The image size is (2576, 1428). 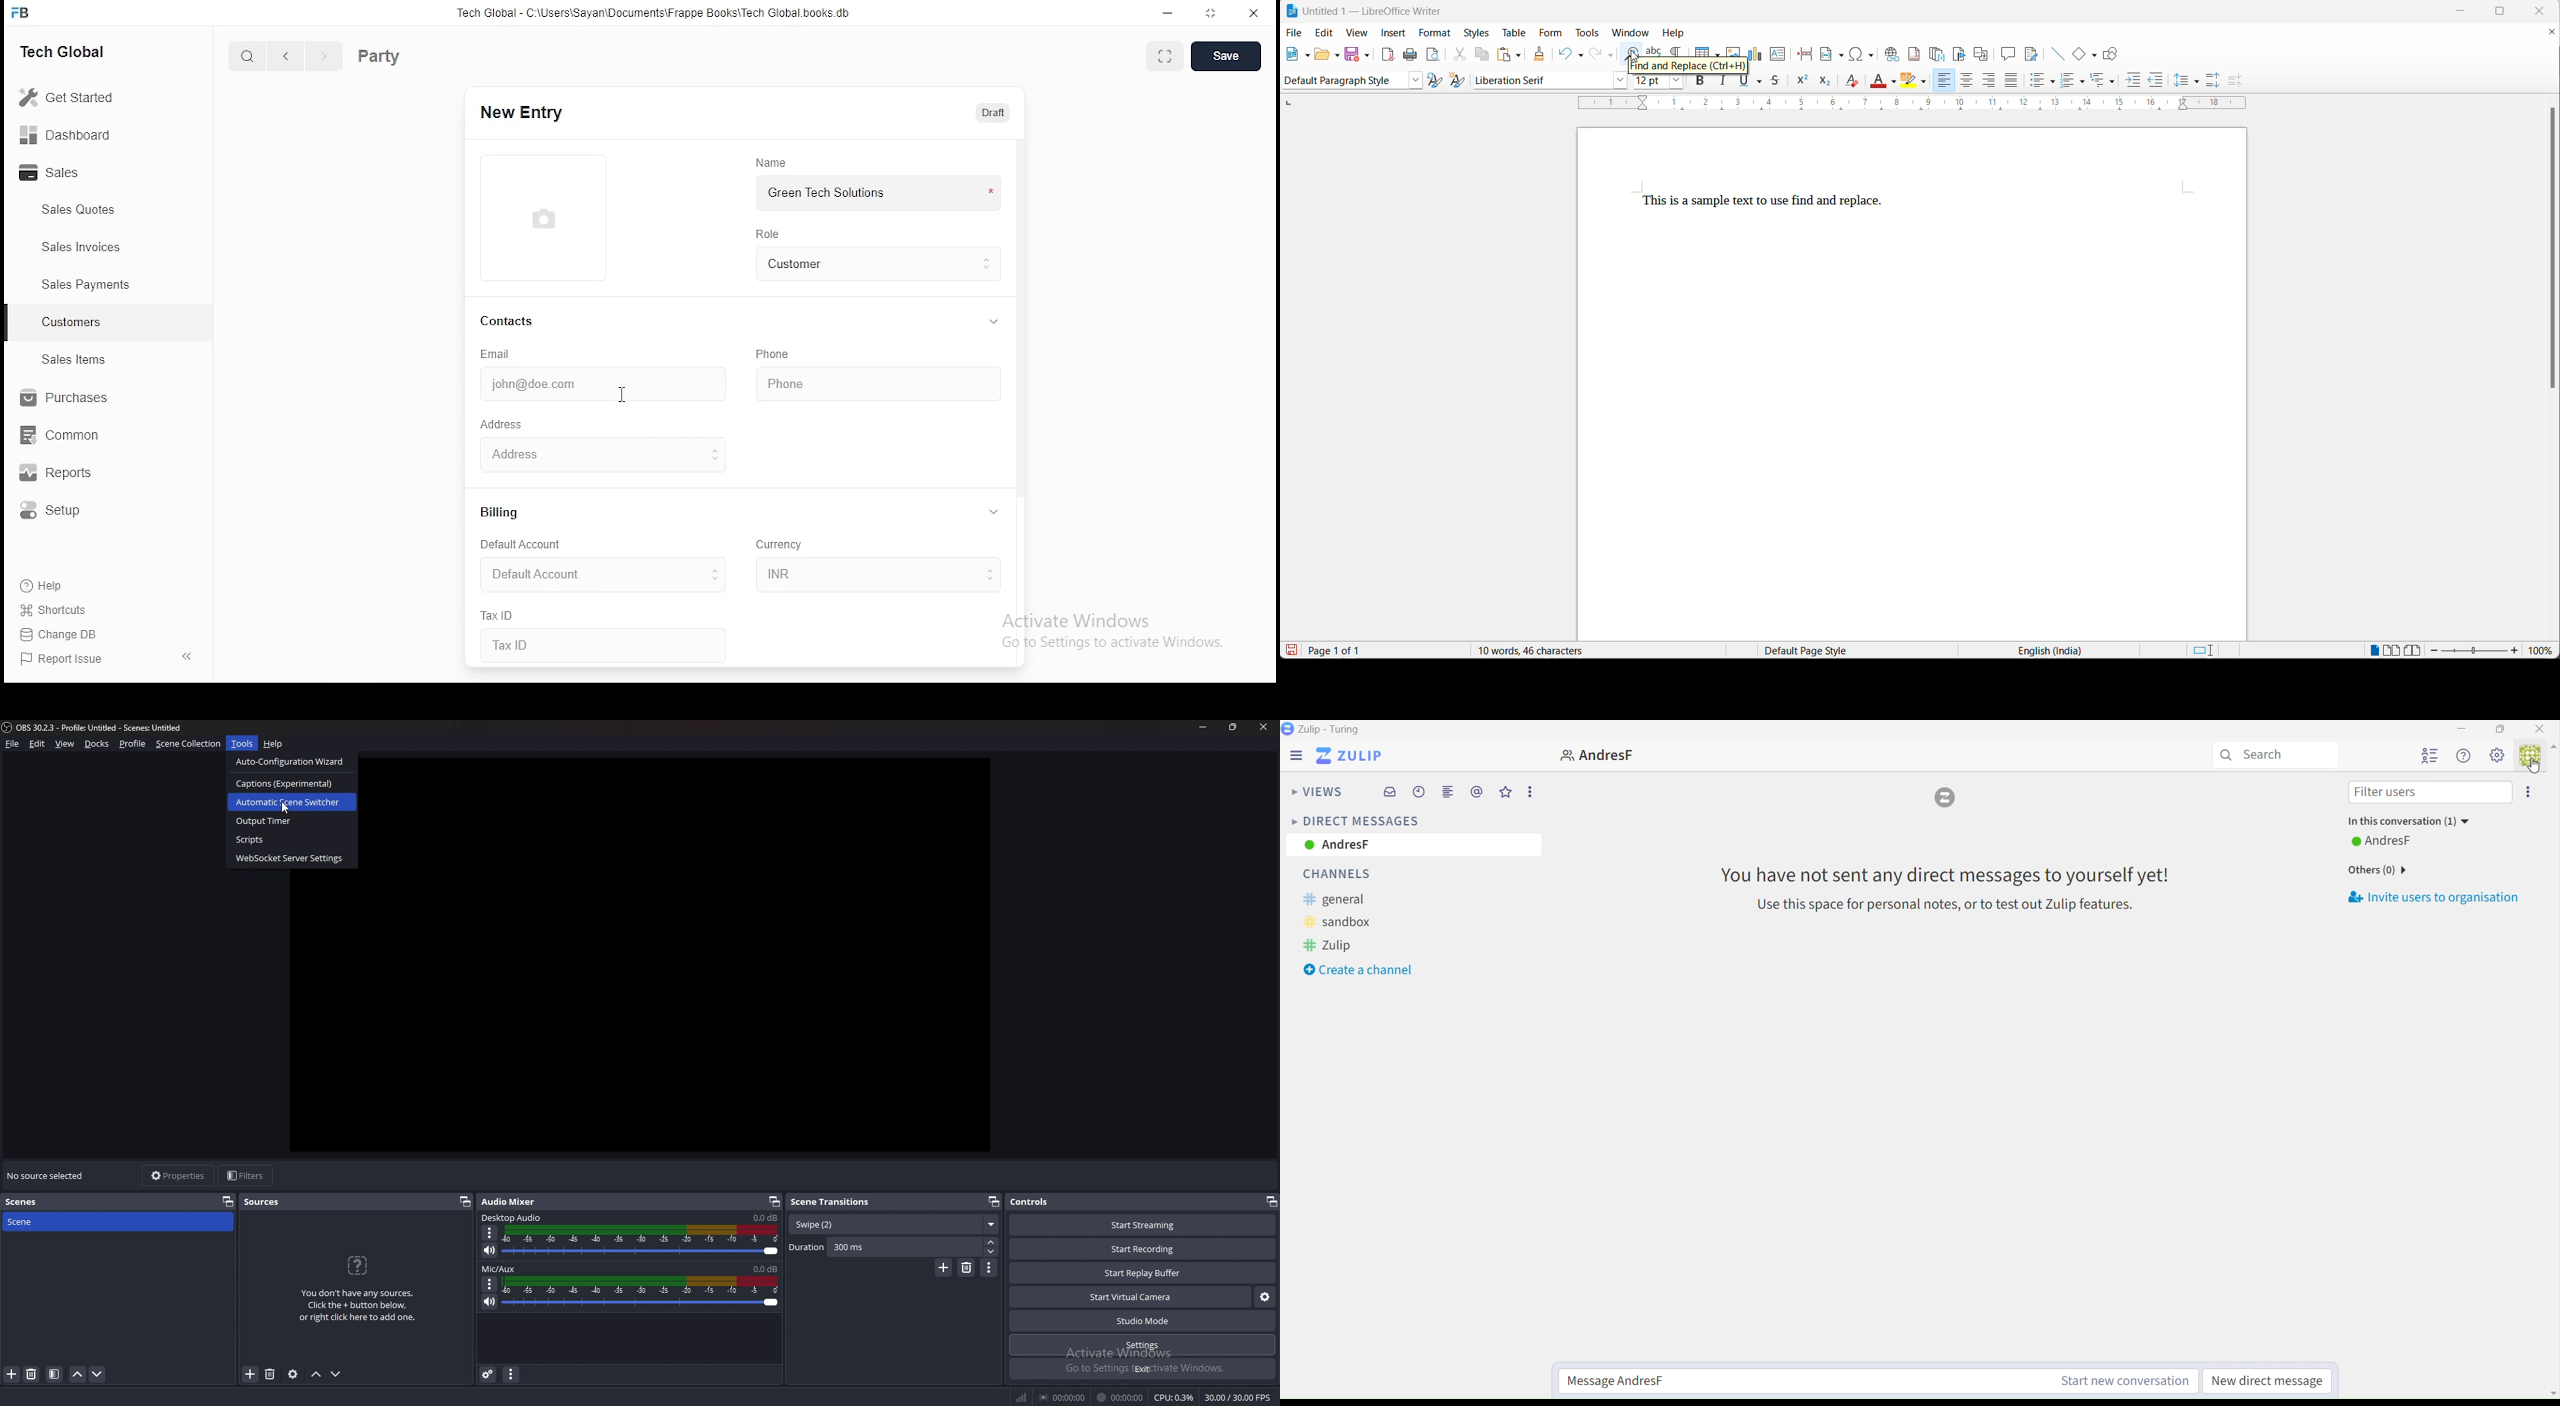 What do you see at coordinates (1341, 946) in the screenshot?
I see `Zulip` at bounding box center [1341, 946].